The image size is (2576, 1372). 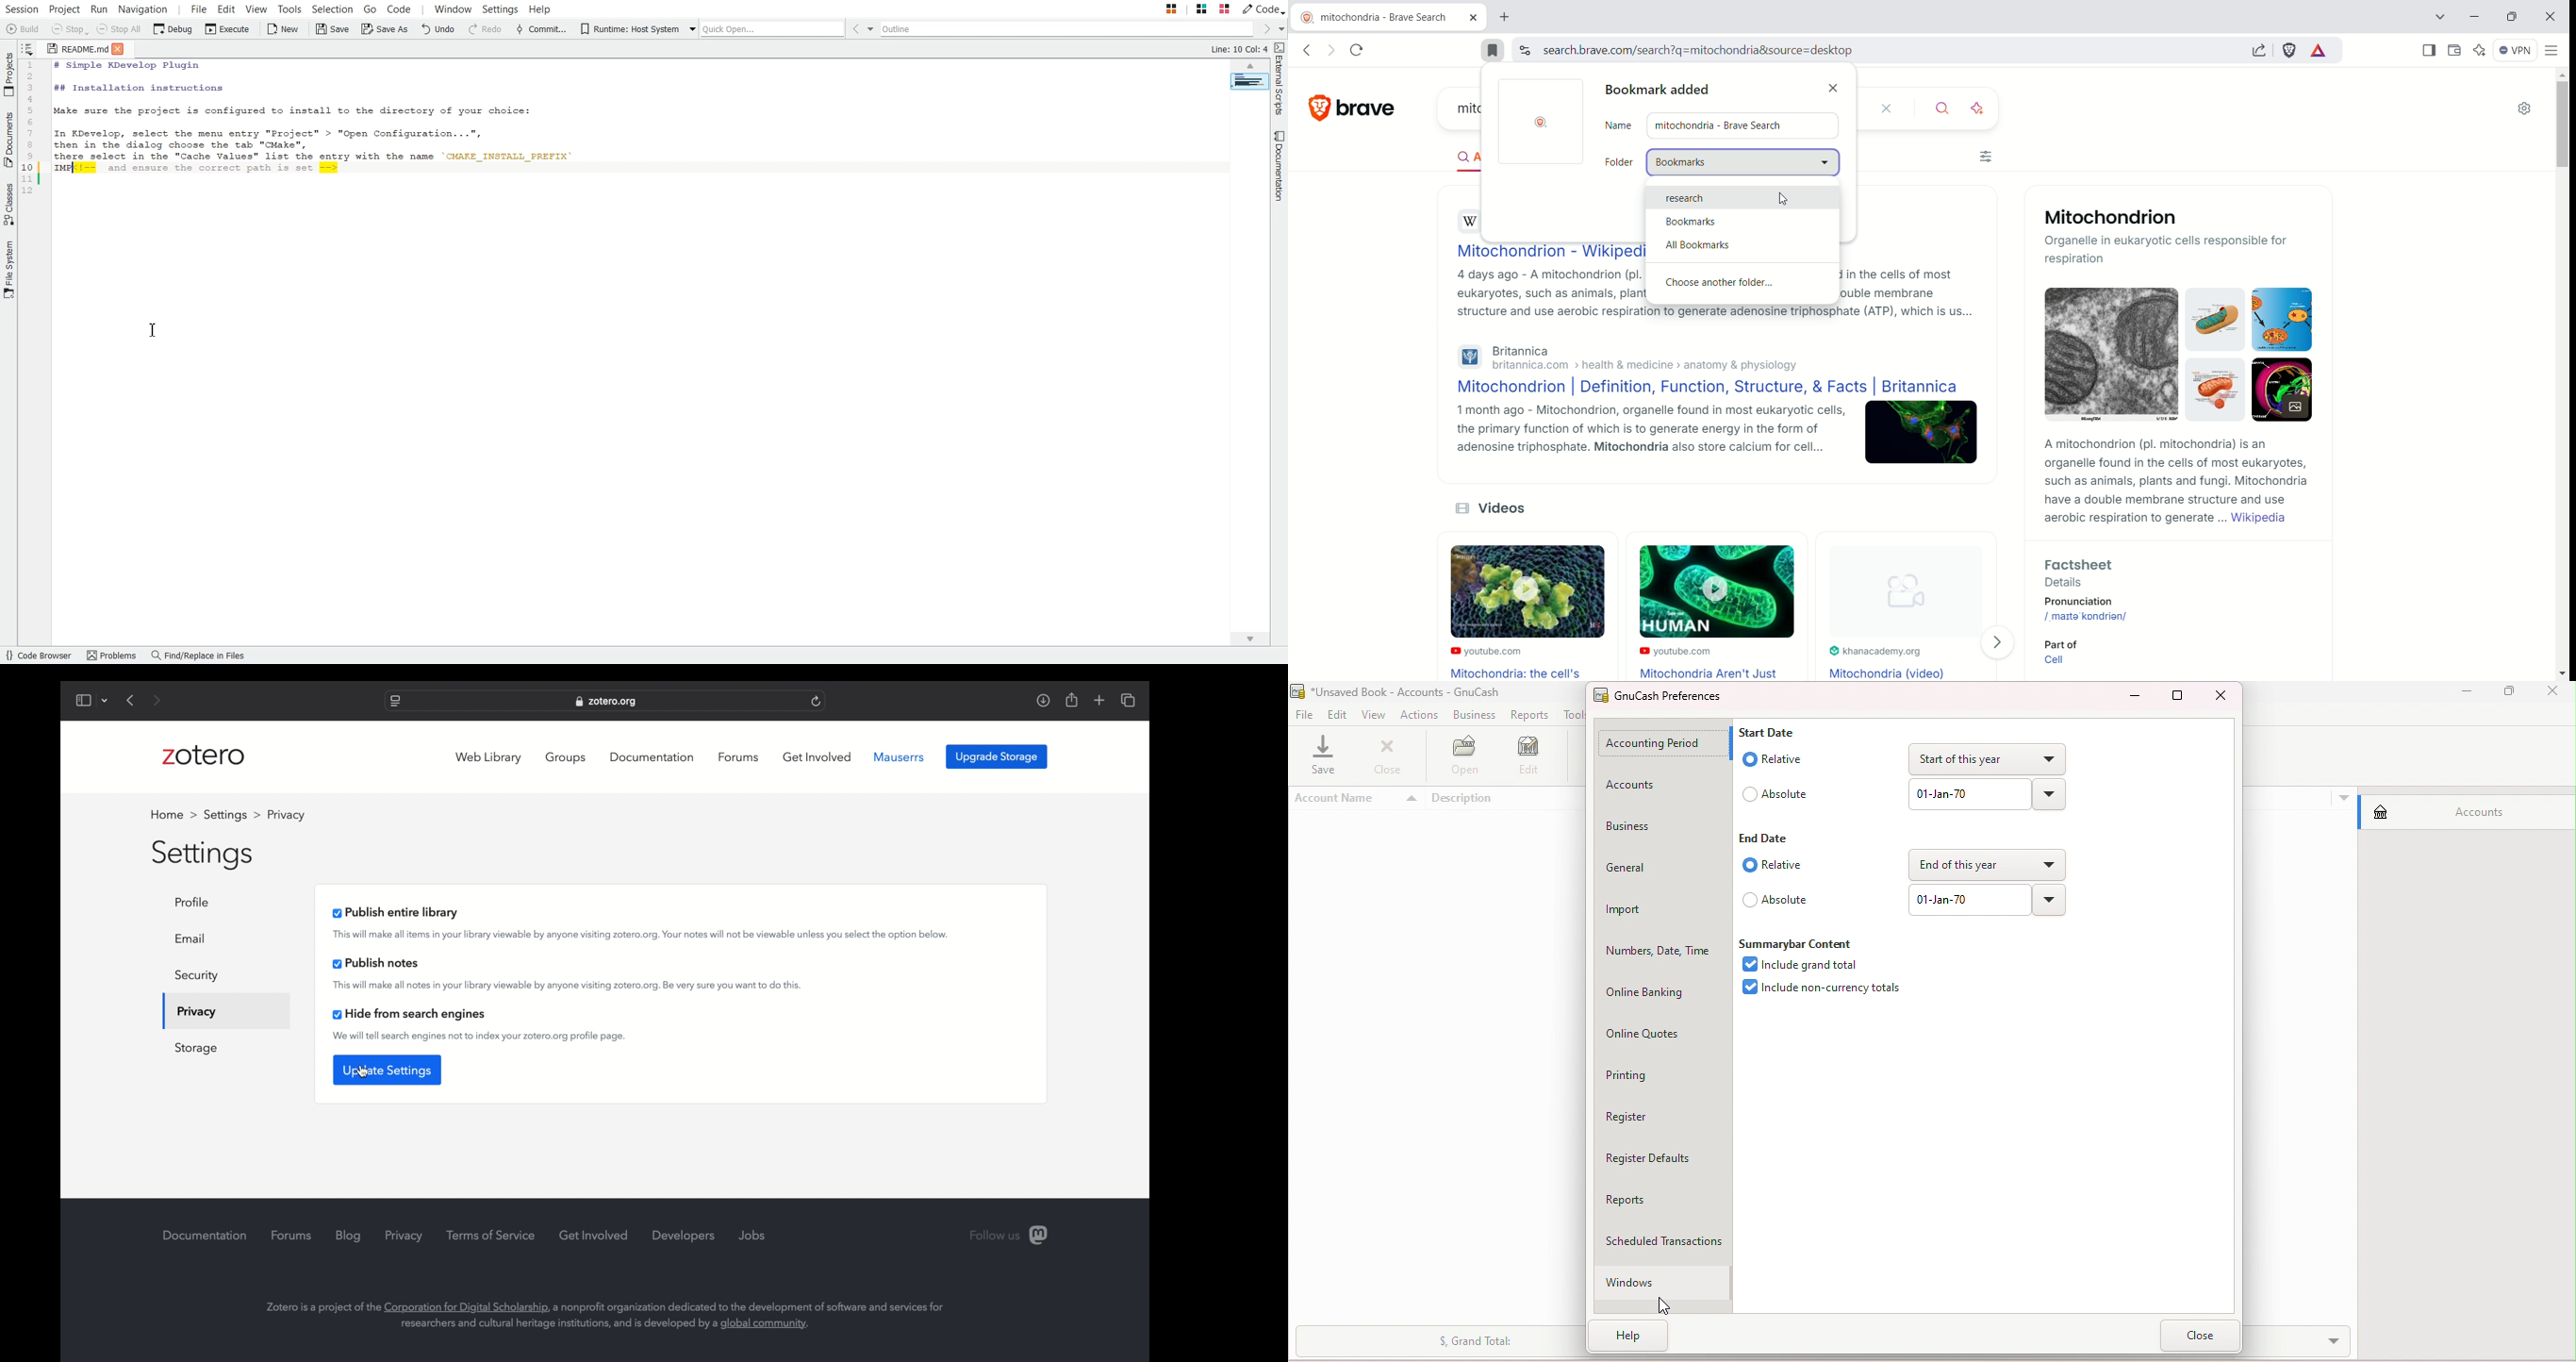 I want to click on we will tell search engines not to index your zotero.org profile page, so click(x=480, y=1037).